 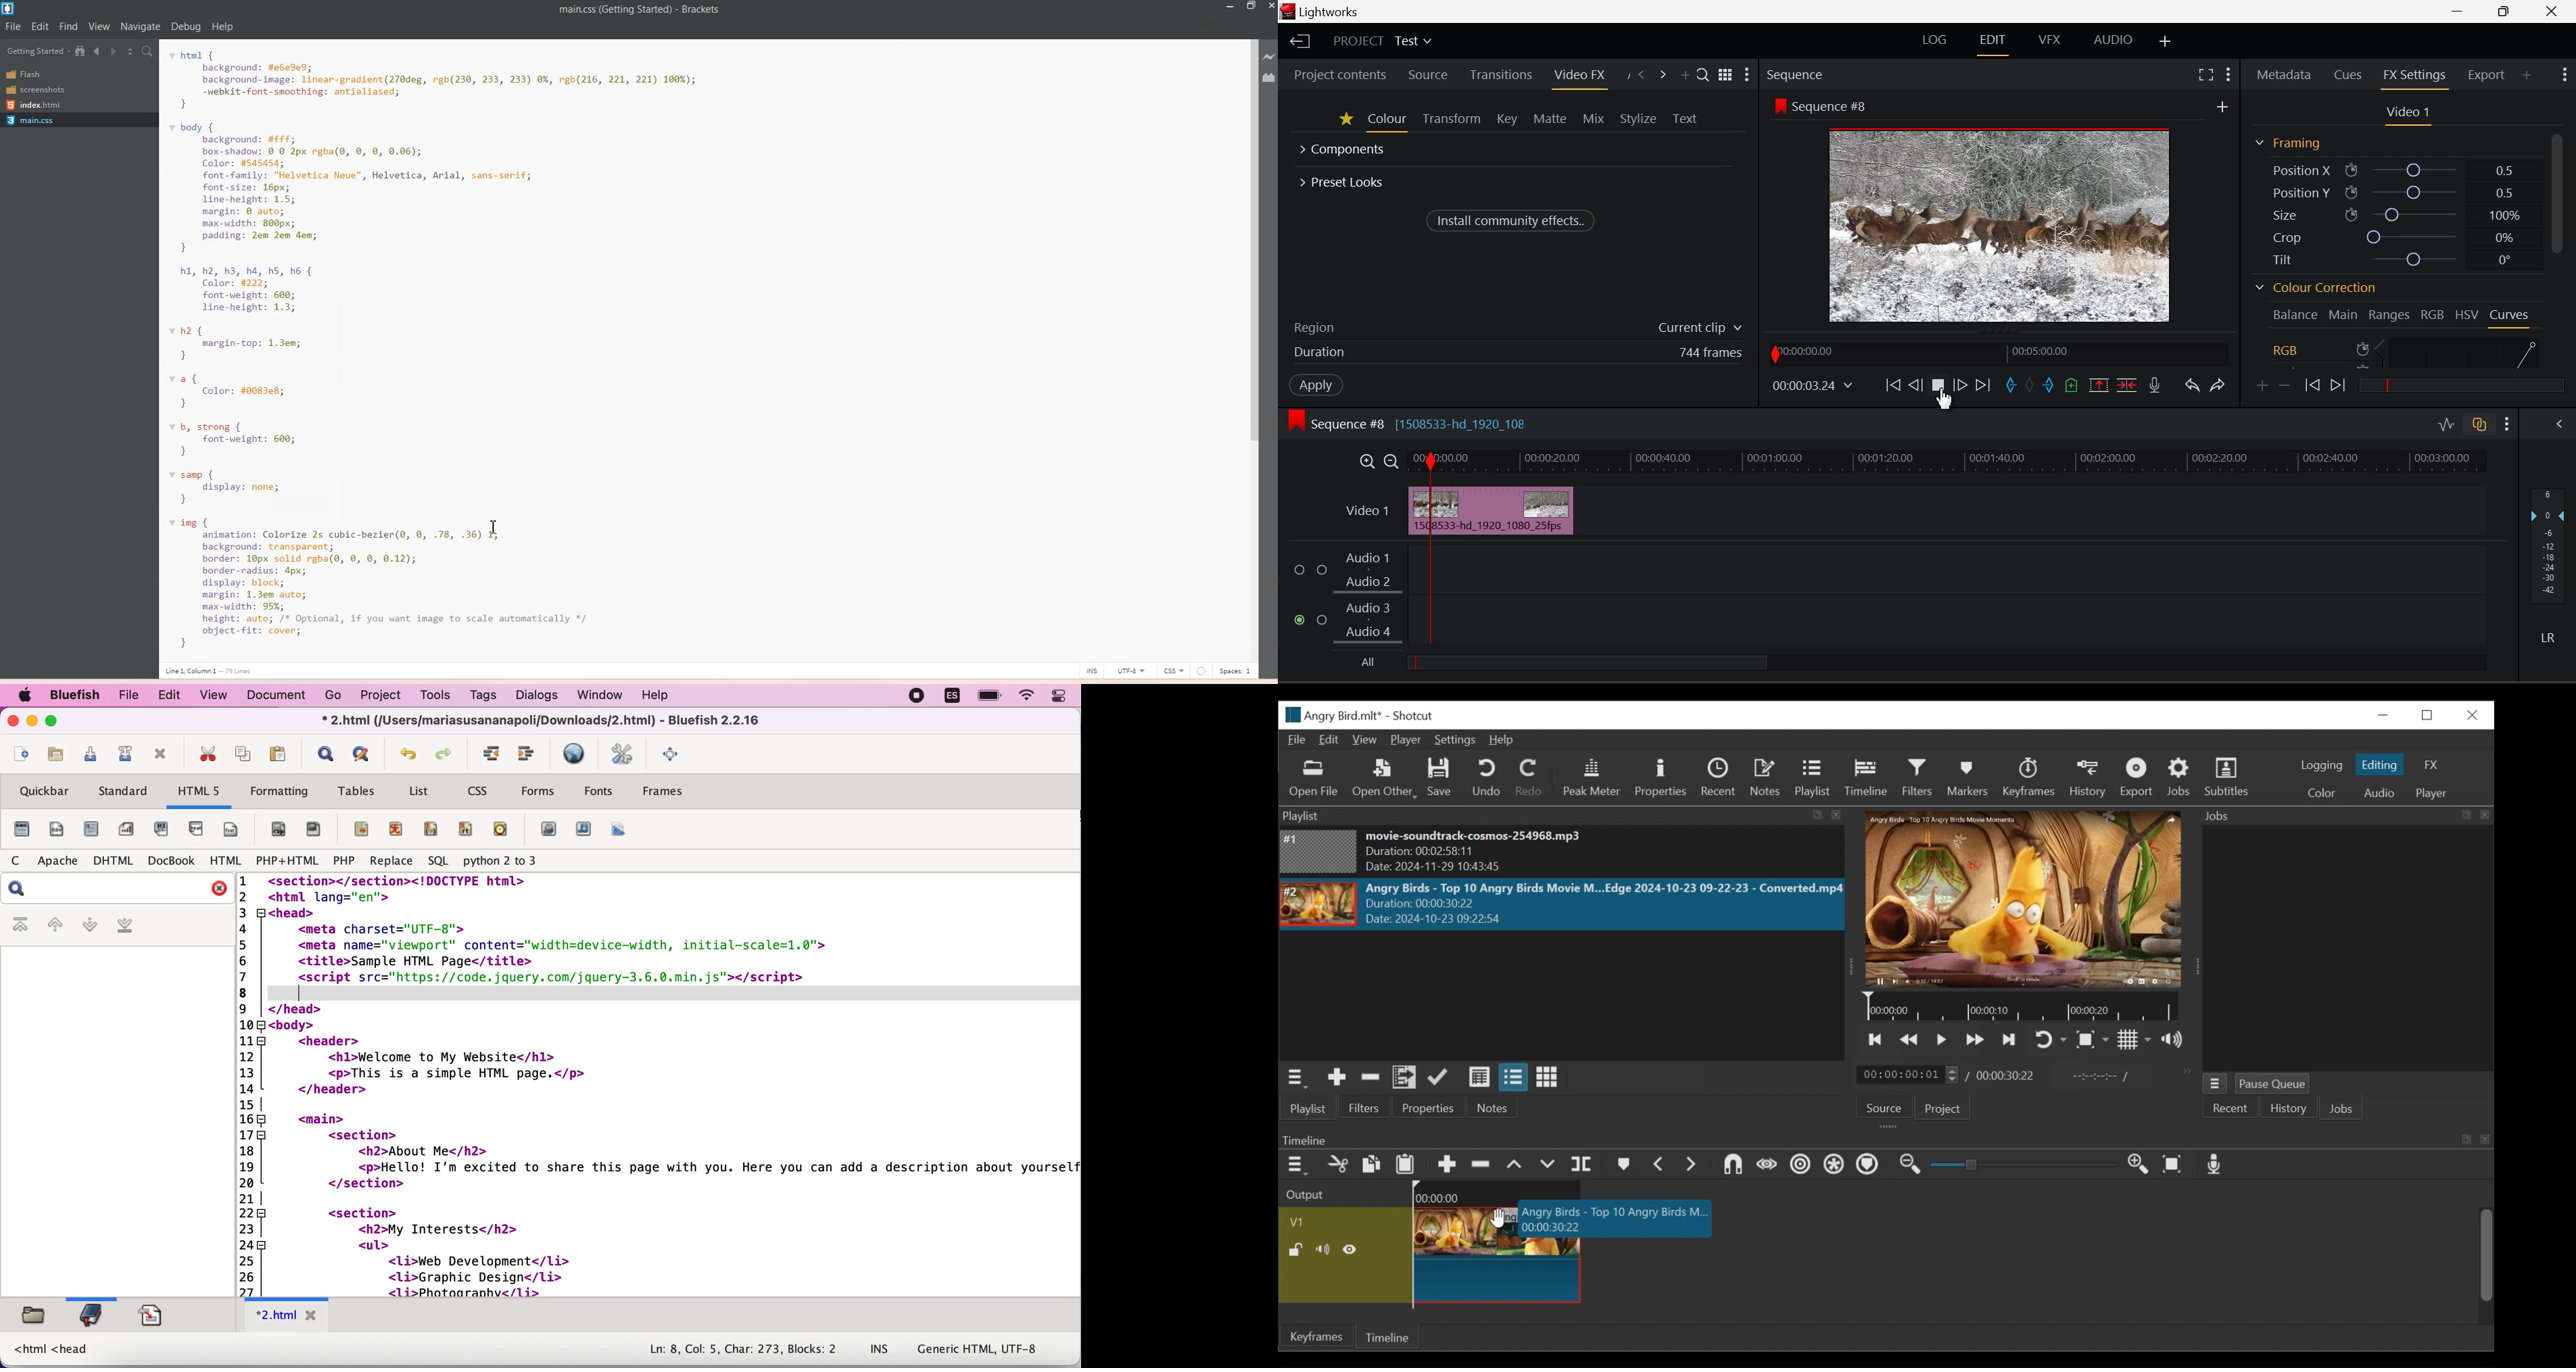 I want to click on Snap, so click(x=1731, y=1166).